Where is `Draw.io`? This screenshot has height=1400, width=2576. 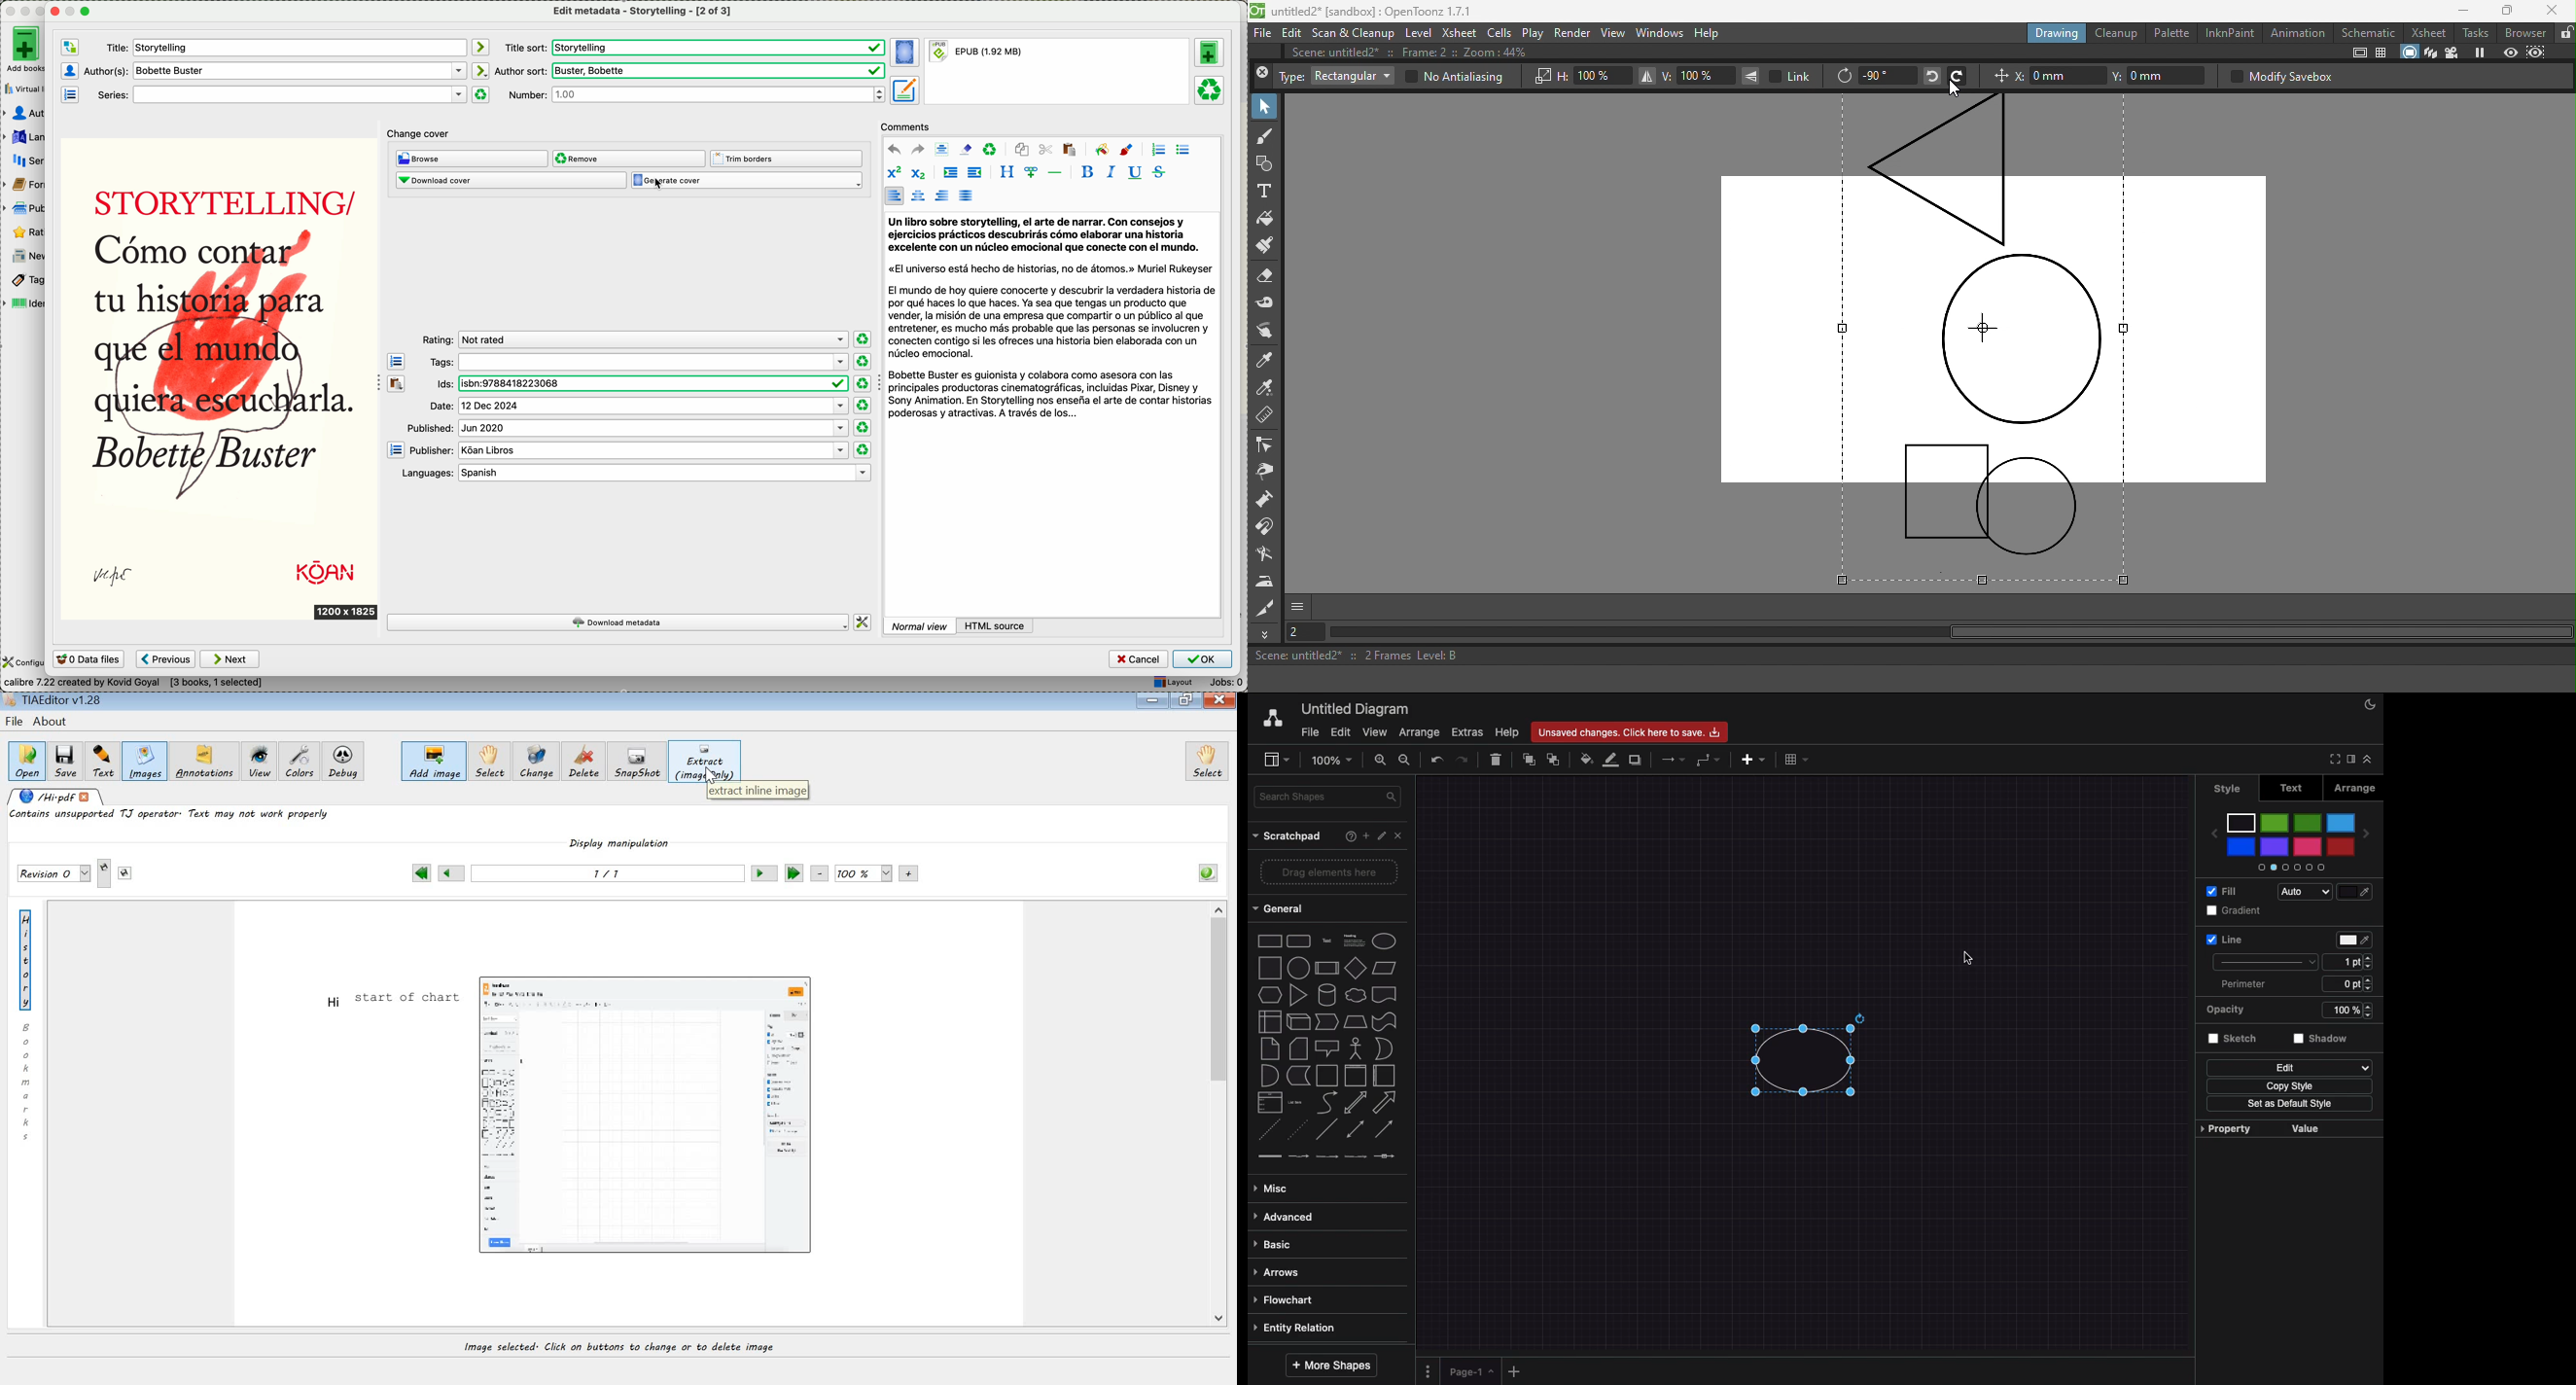
Draw.io is located at coordinates (1270, 718).